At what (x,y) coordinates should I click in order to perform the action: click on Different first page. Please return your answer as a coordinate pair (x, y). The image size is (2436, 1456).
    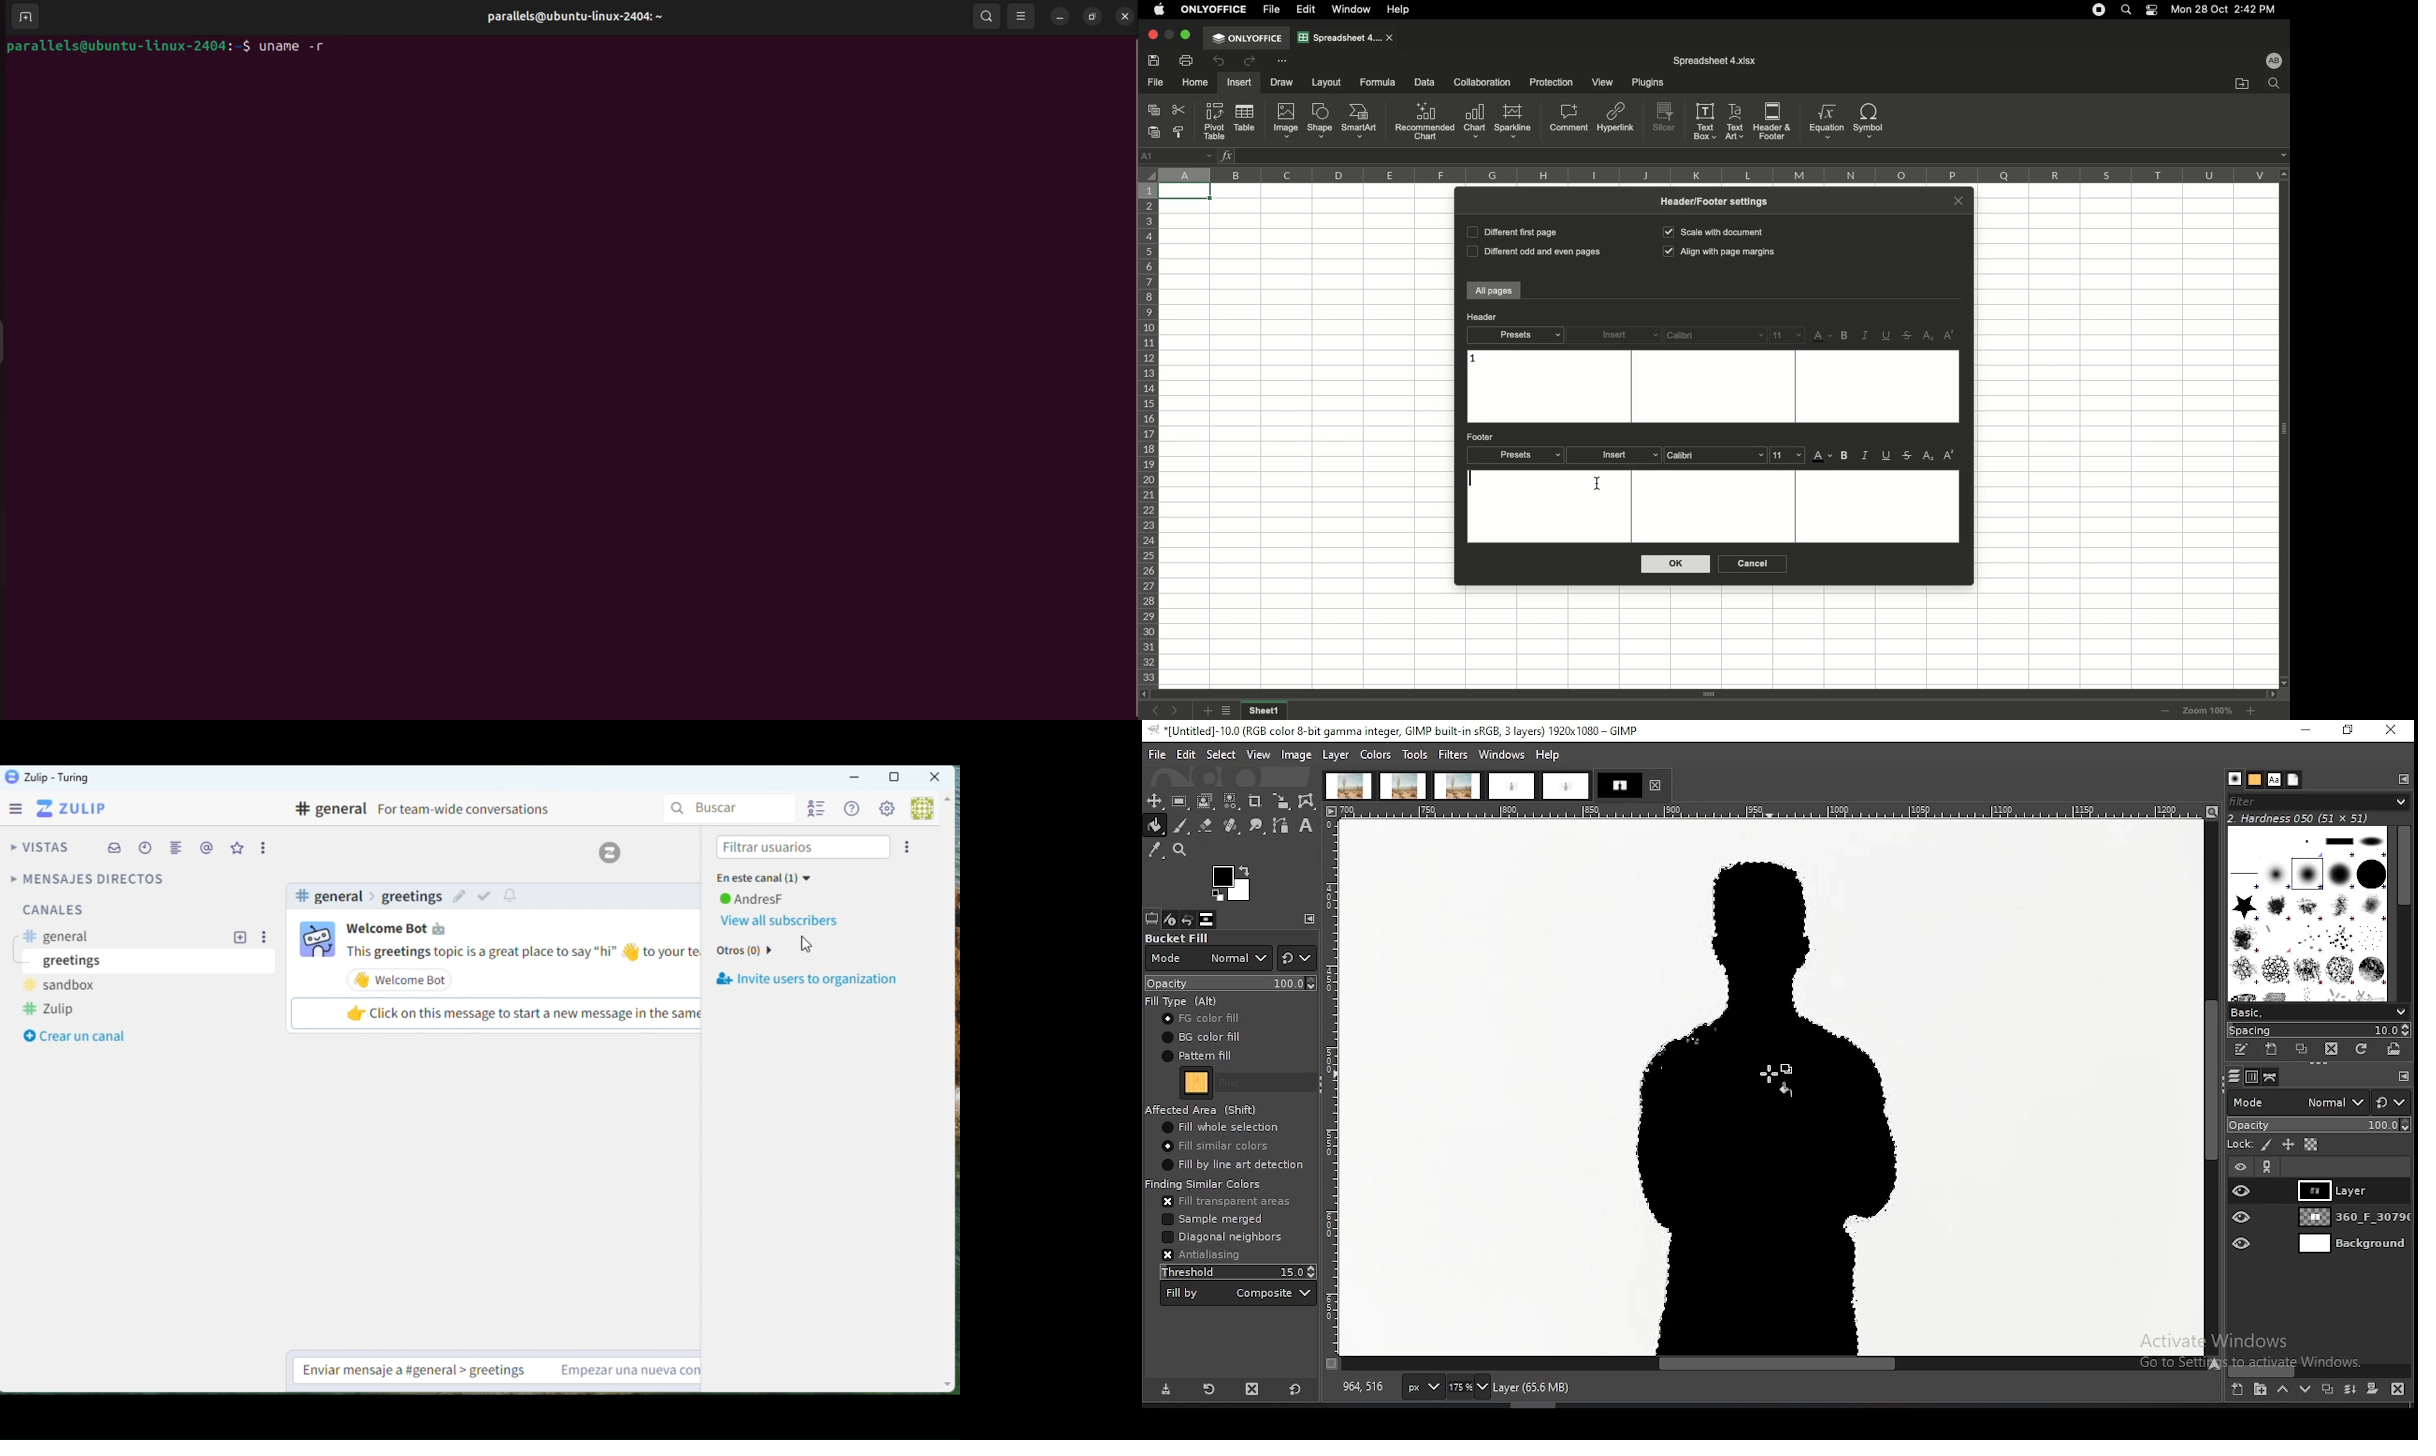
    Looking at the image, I should click on (1511, 231).